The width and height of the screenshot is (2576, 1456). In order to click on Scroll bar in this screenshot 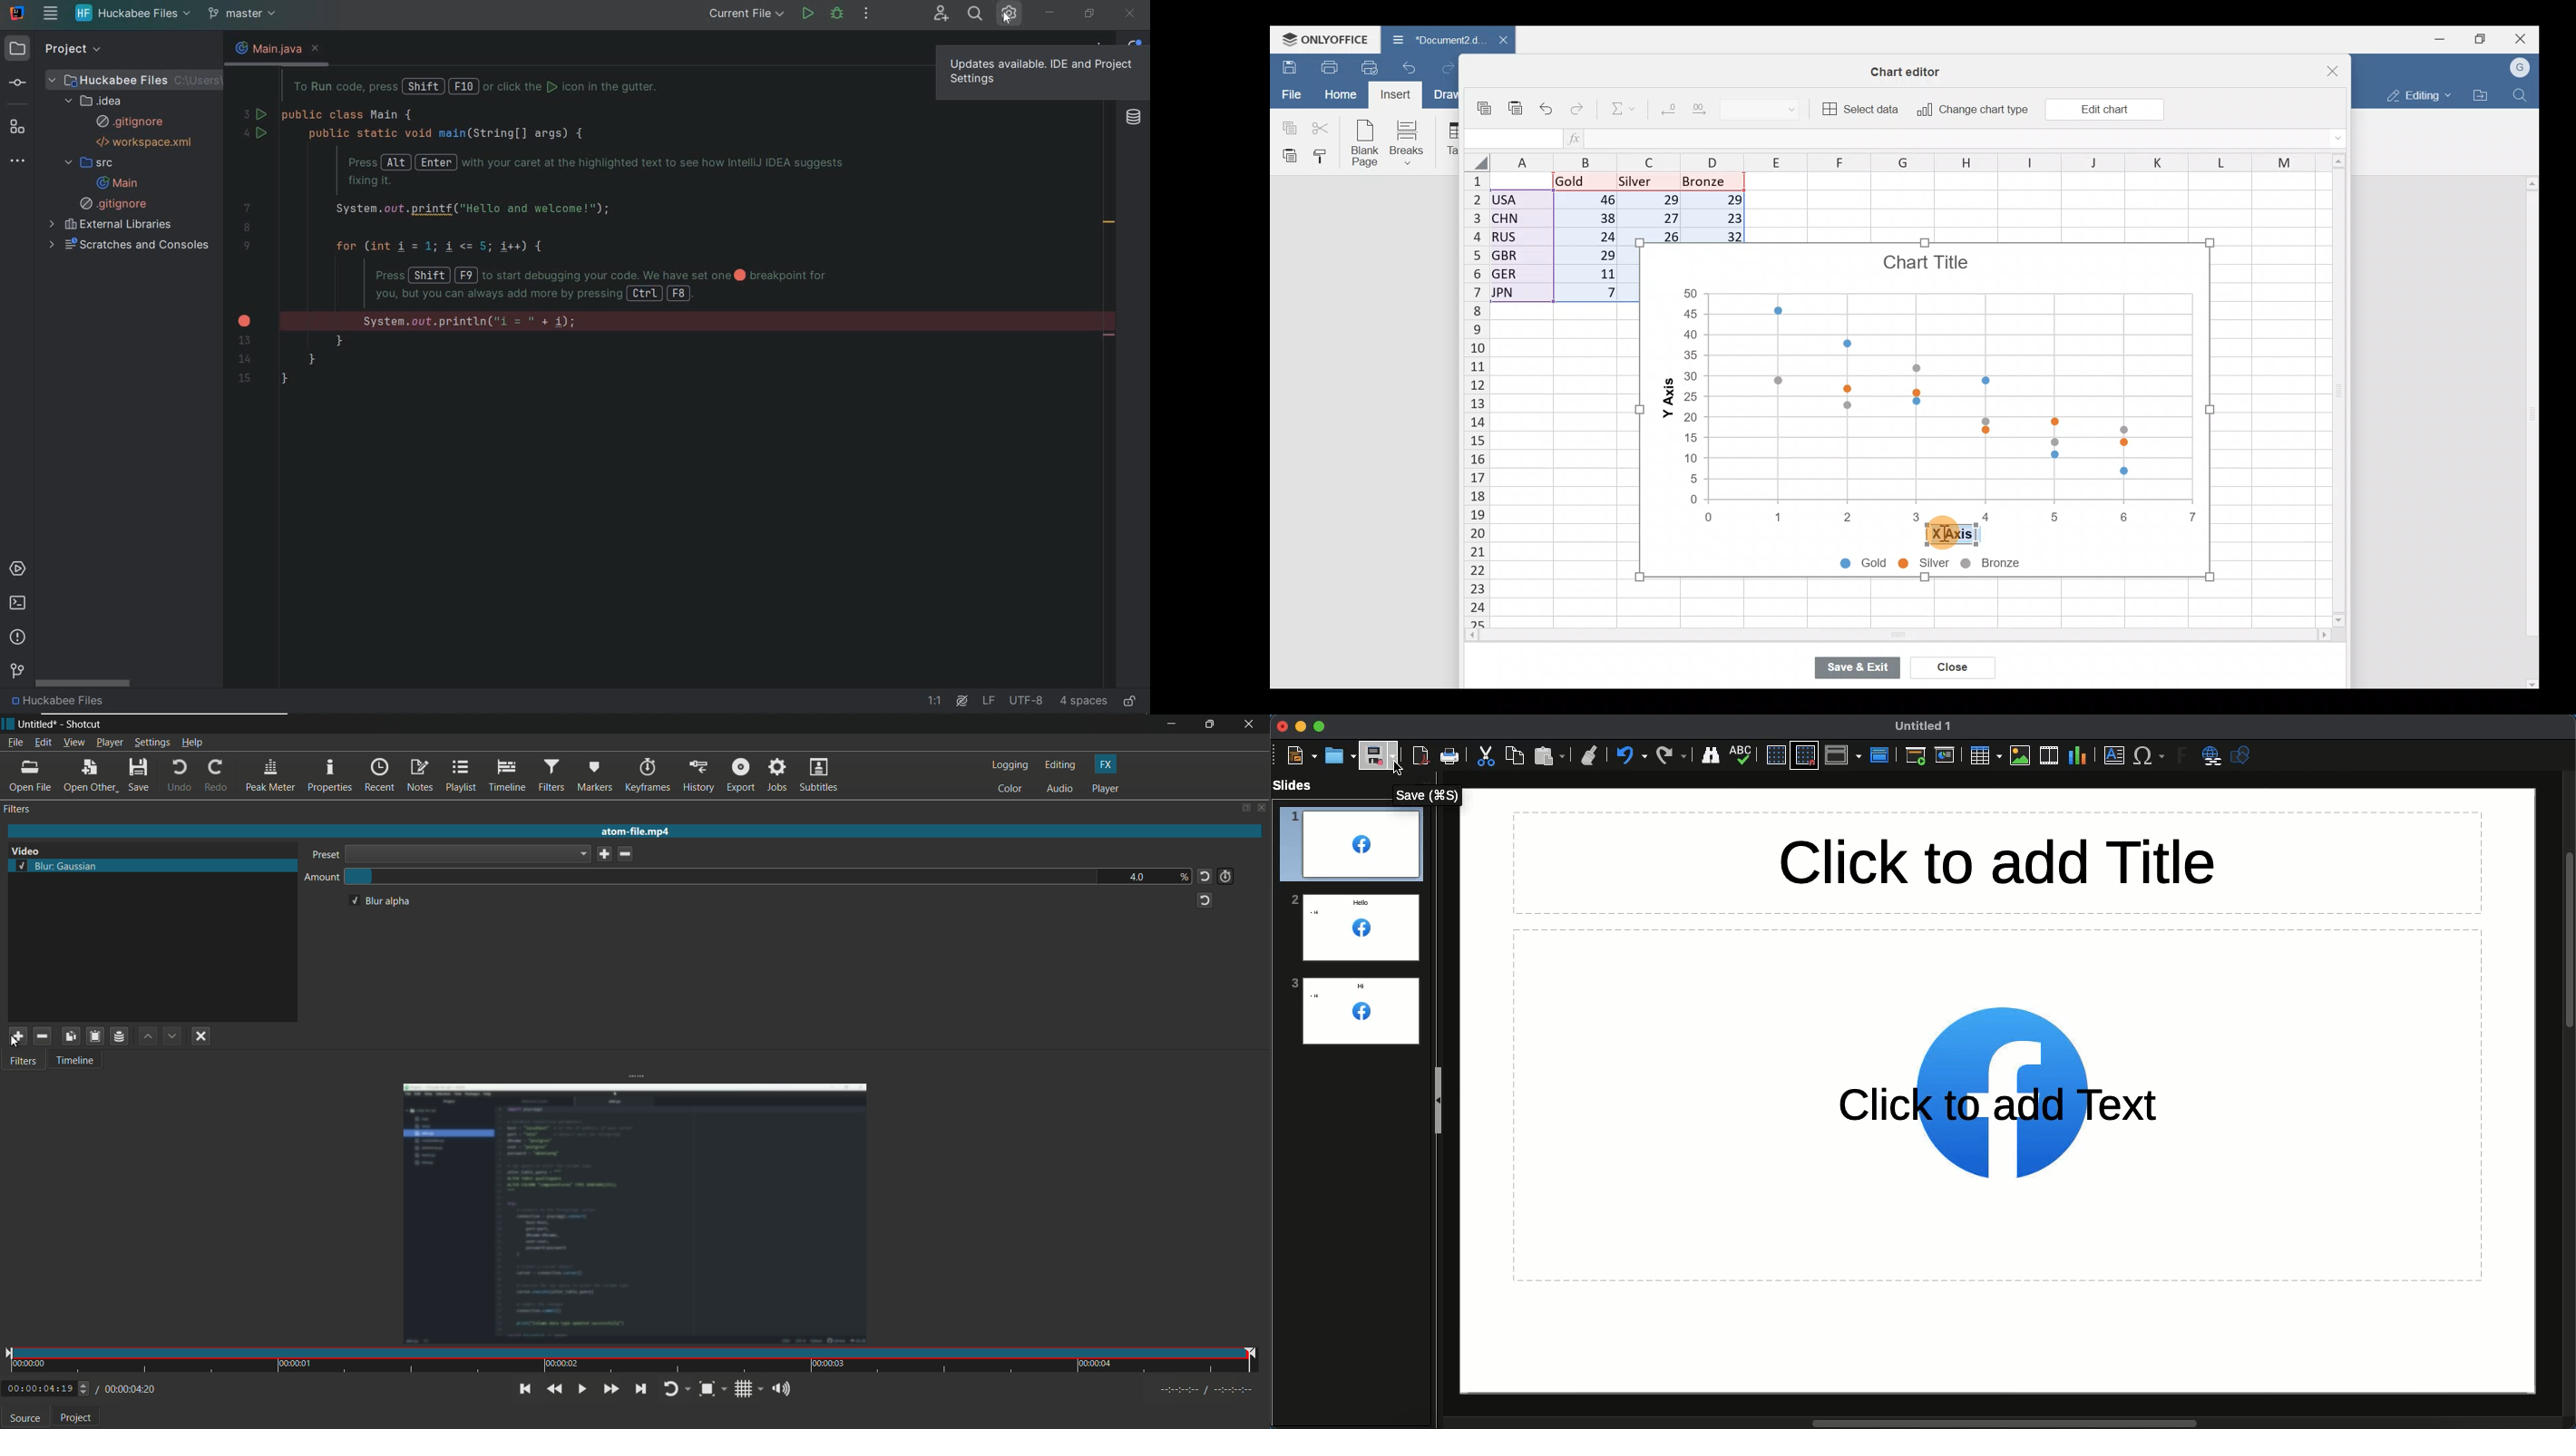, I will do `click(2335, 392)`.